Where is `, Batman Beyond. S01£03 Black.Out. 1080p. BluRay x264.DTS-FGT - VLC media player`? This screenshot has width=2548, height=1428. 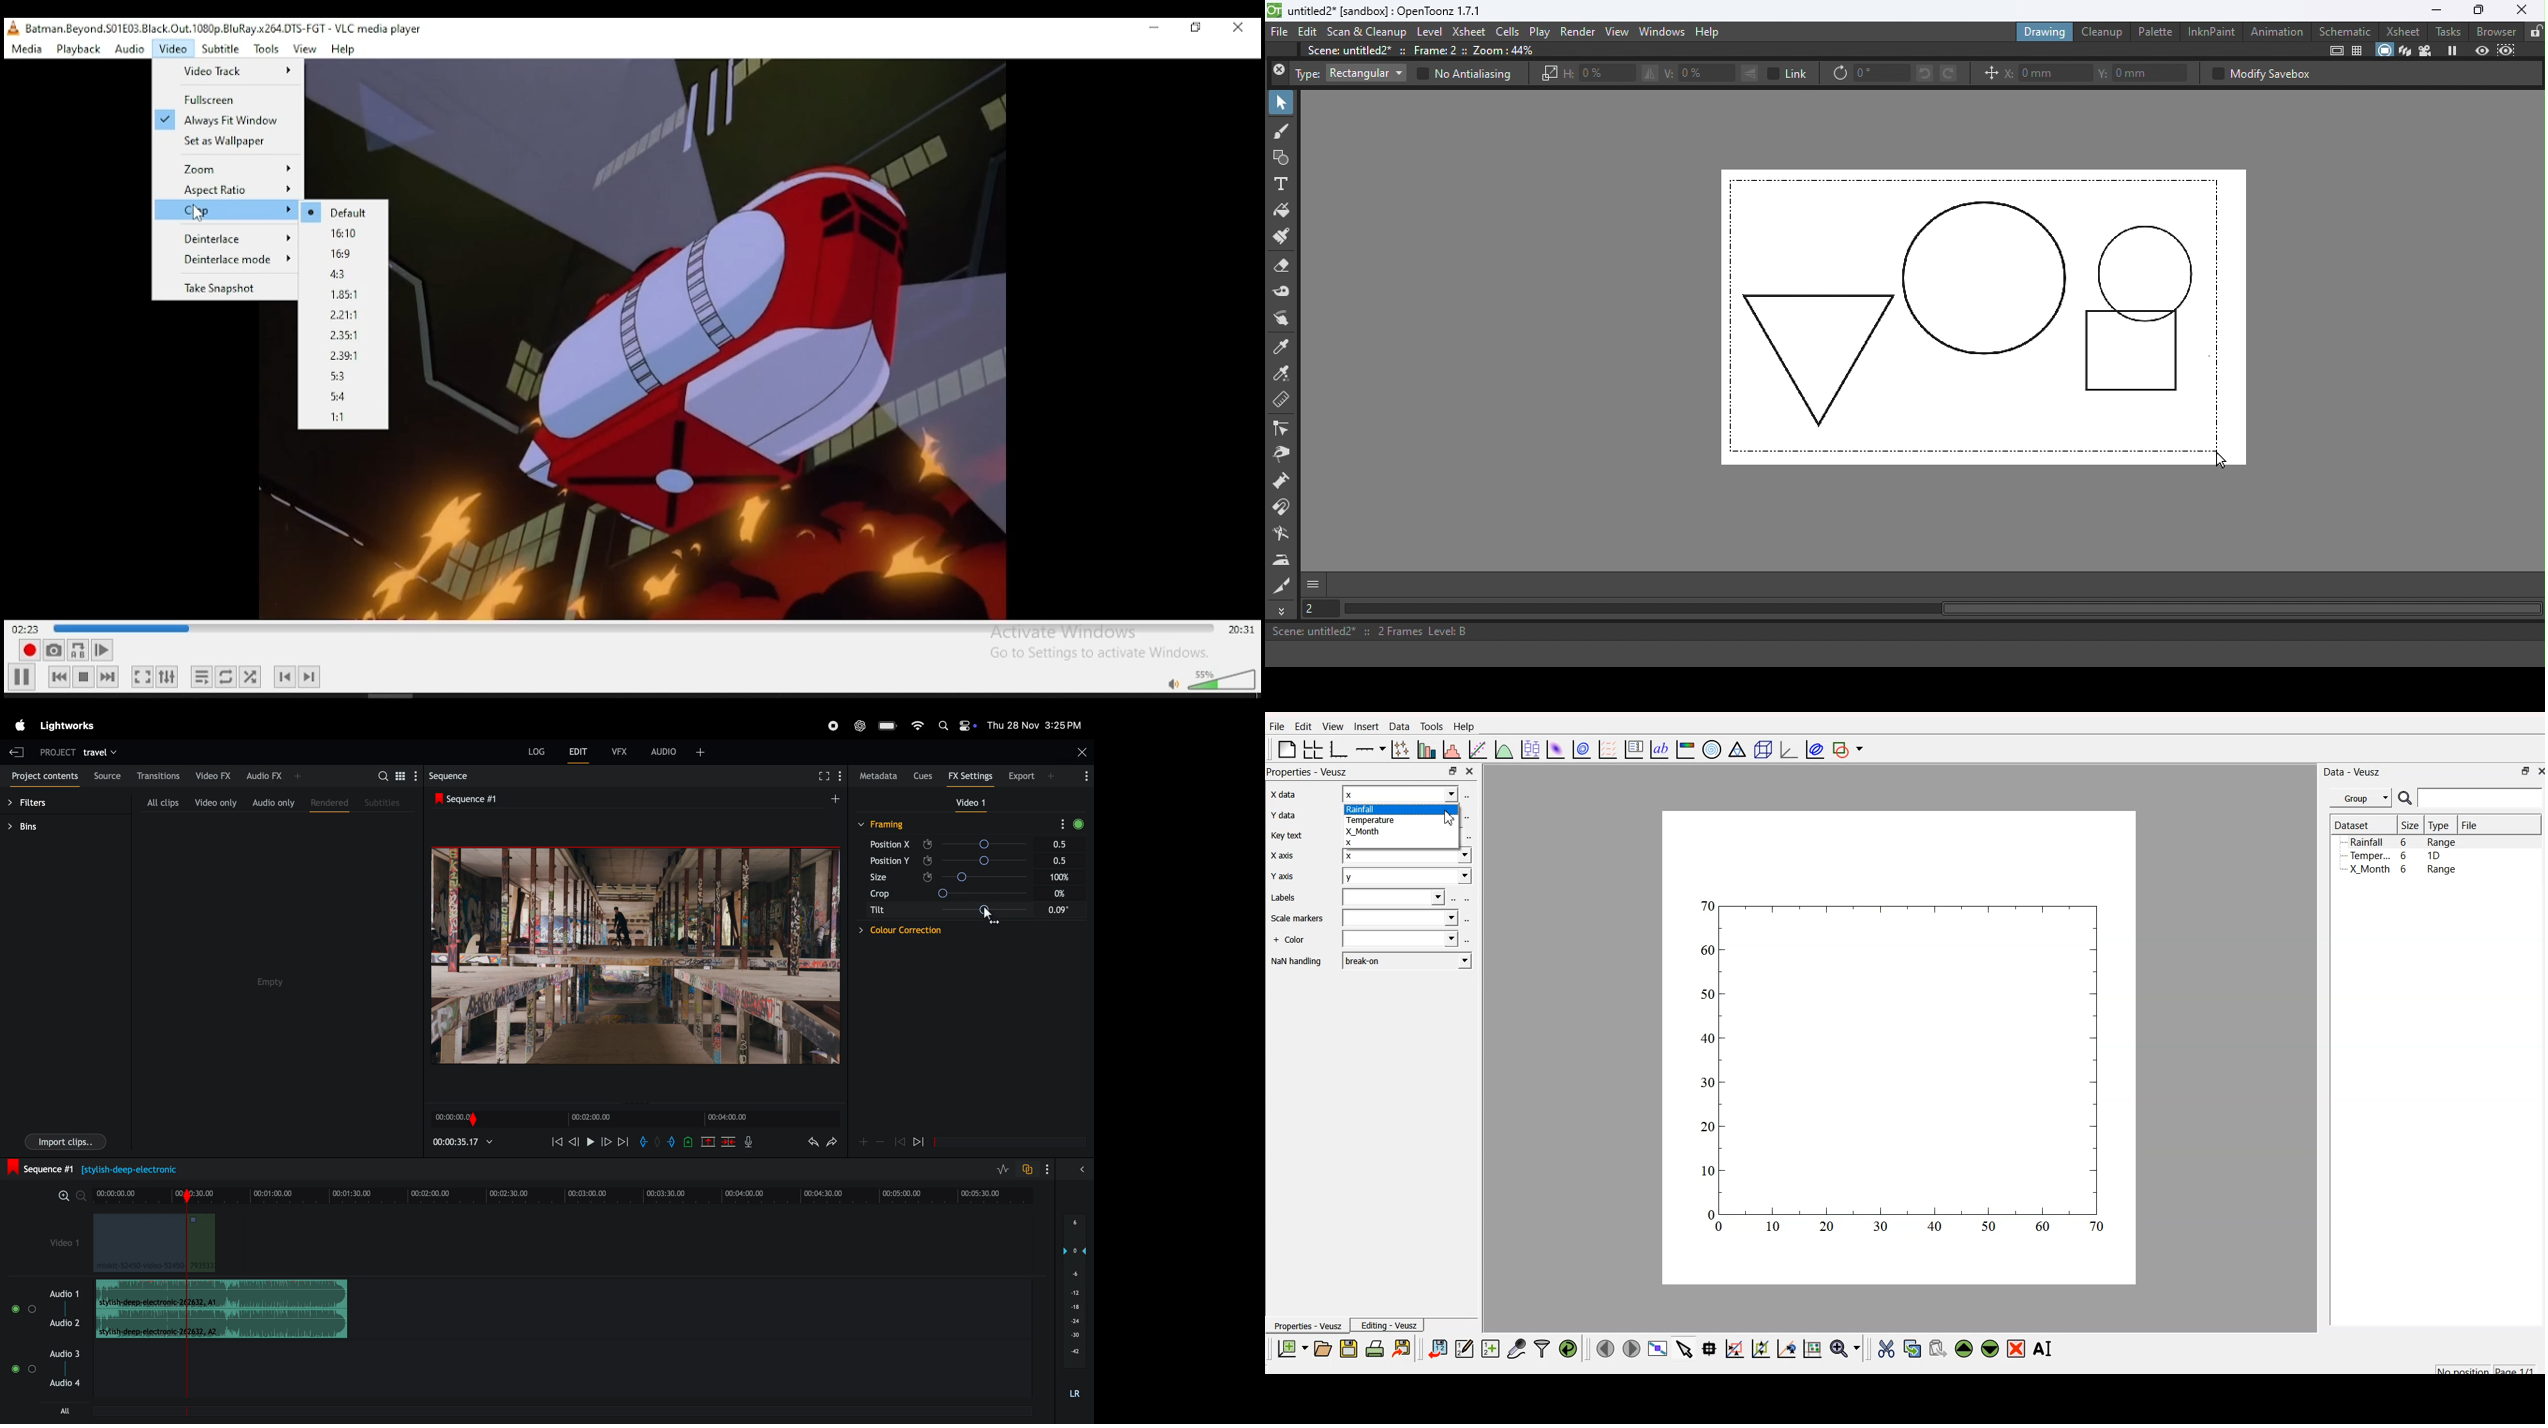
, Batman Beyond. S01£03 Black.Out. 1080p. BluRay x264.DTS-FGT - VLC media player is located at coordinates (217, 29).